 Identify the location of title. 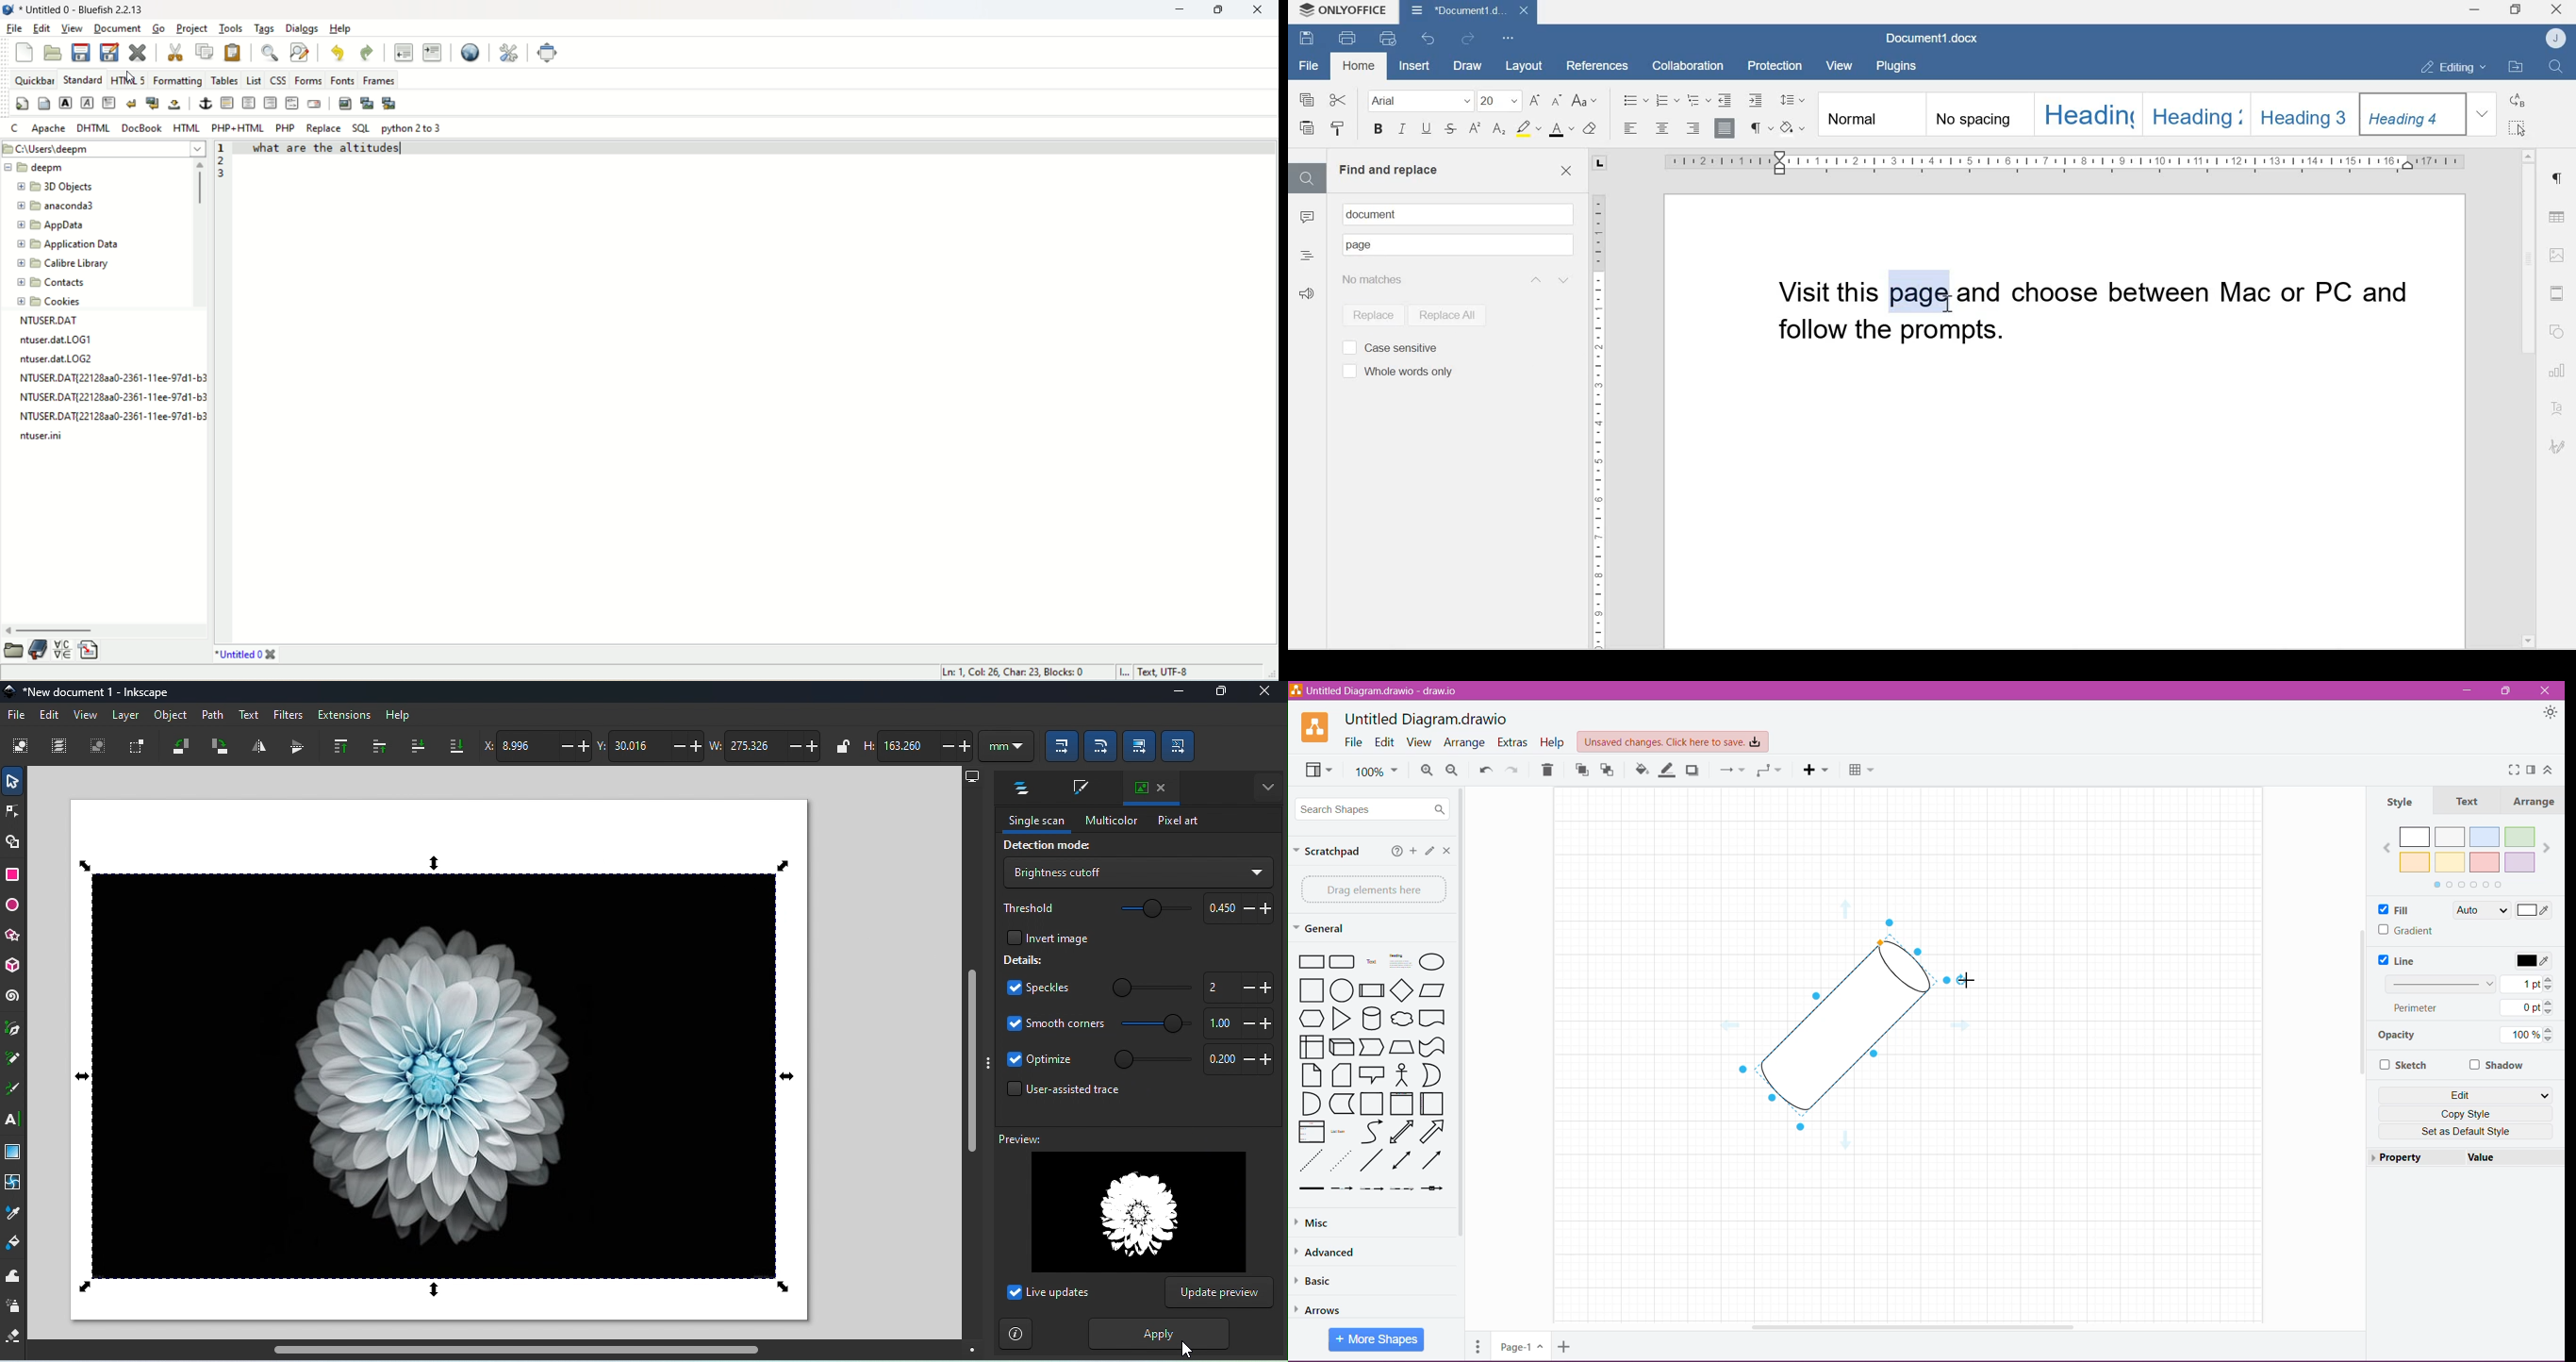
(82, 9).